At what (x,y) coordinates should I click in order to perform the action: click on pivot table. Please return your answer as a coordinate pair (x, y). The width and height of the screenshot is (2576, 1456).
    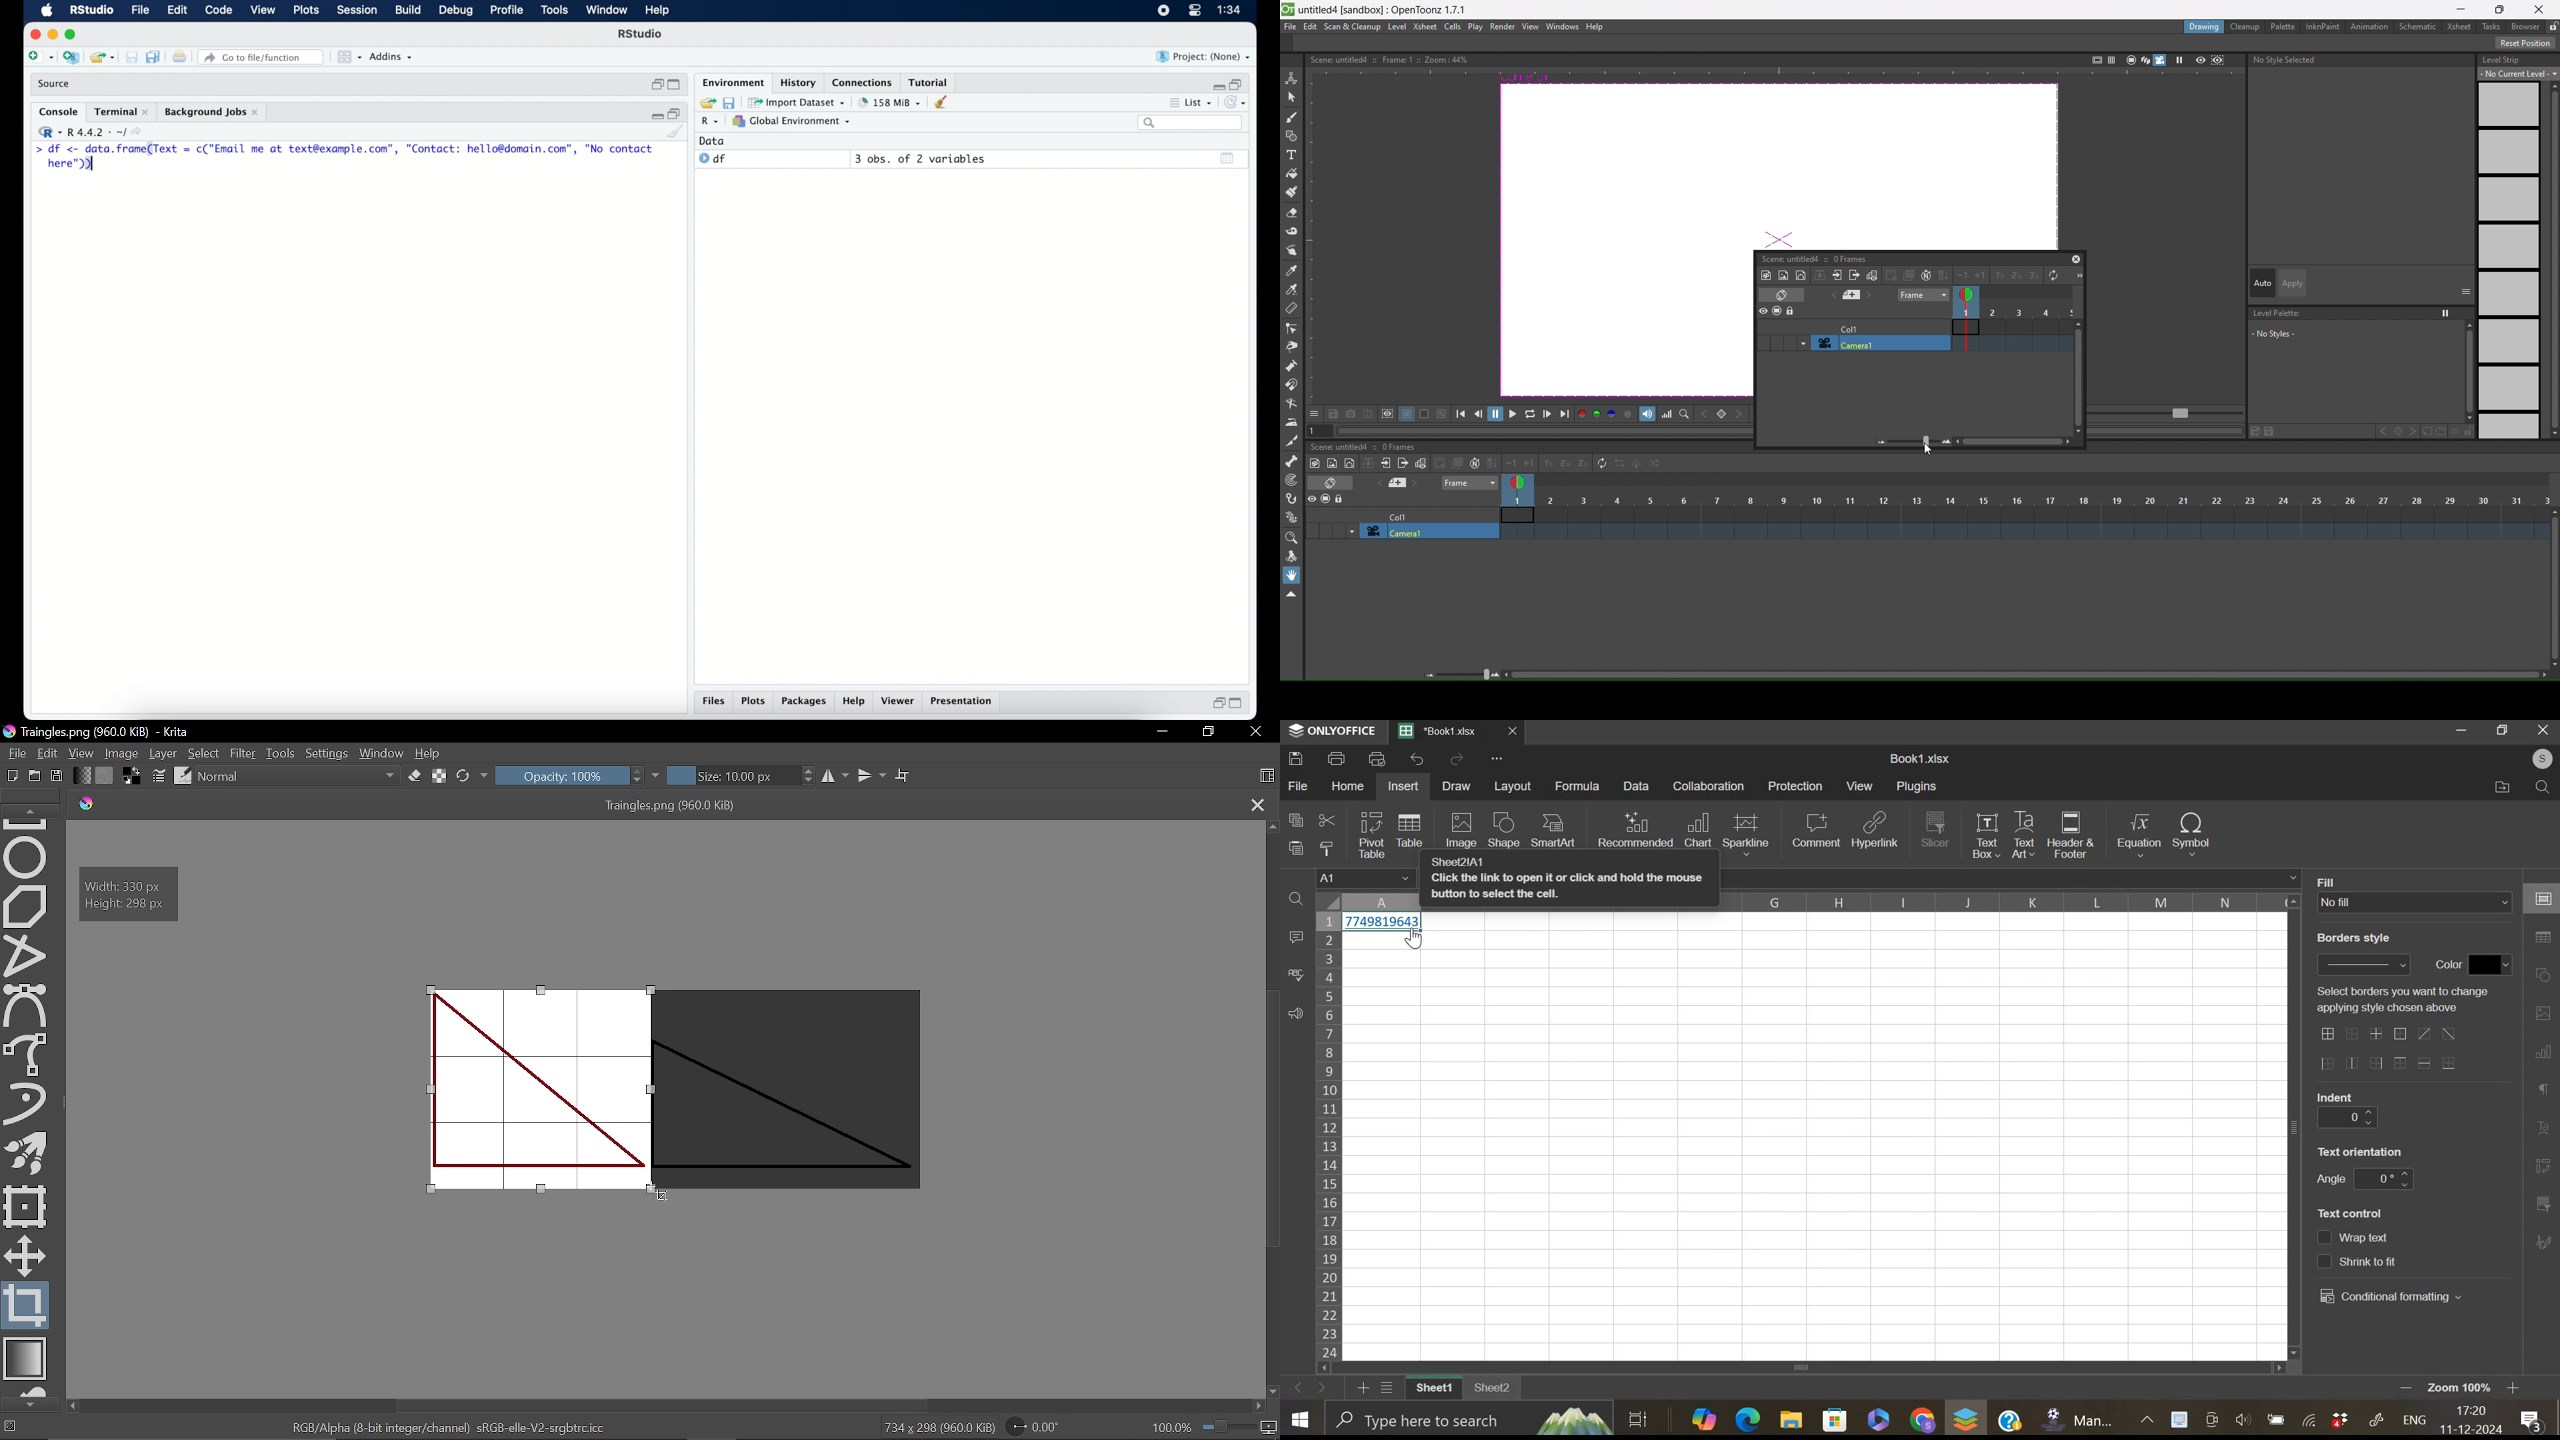
    Looking at the image, I should click on (1372, 835).